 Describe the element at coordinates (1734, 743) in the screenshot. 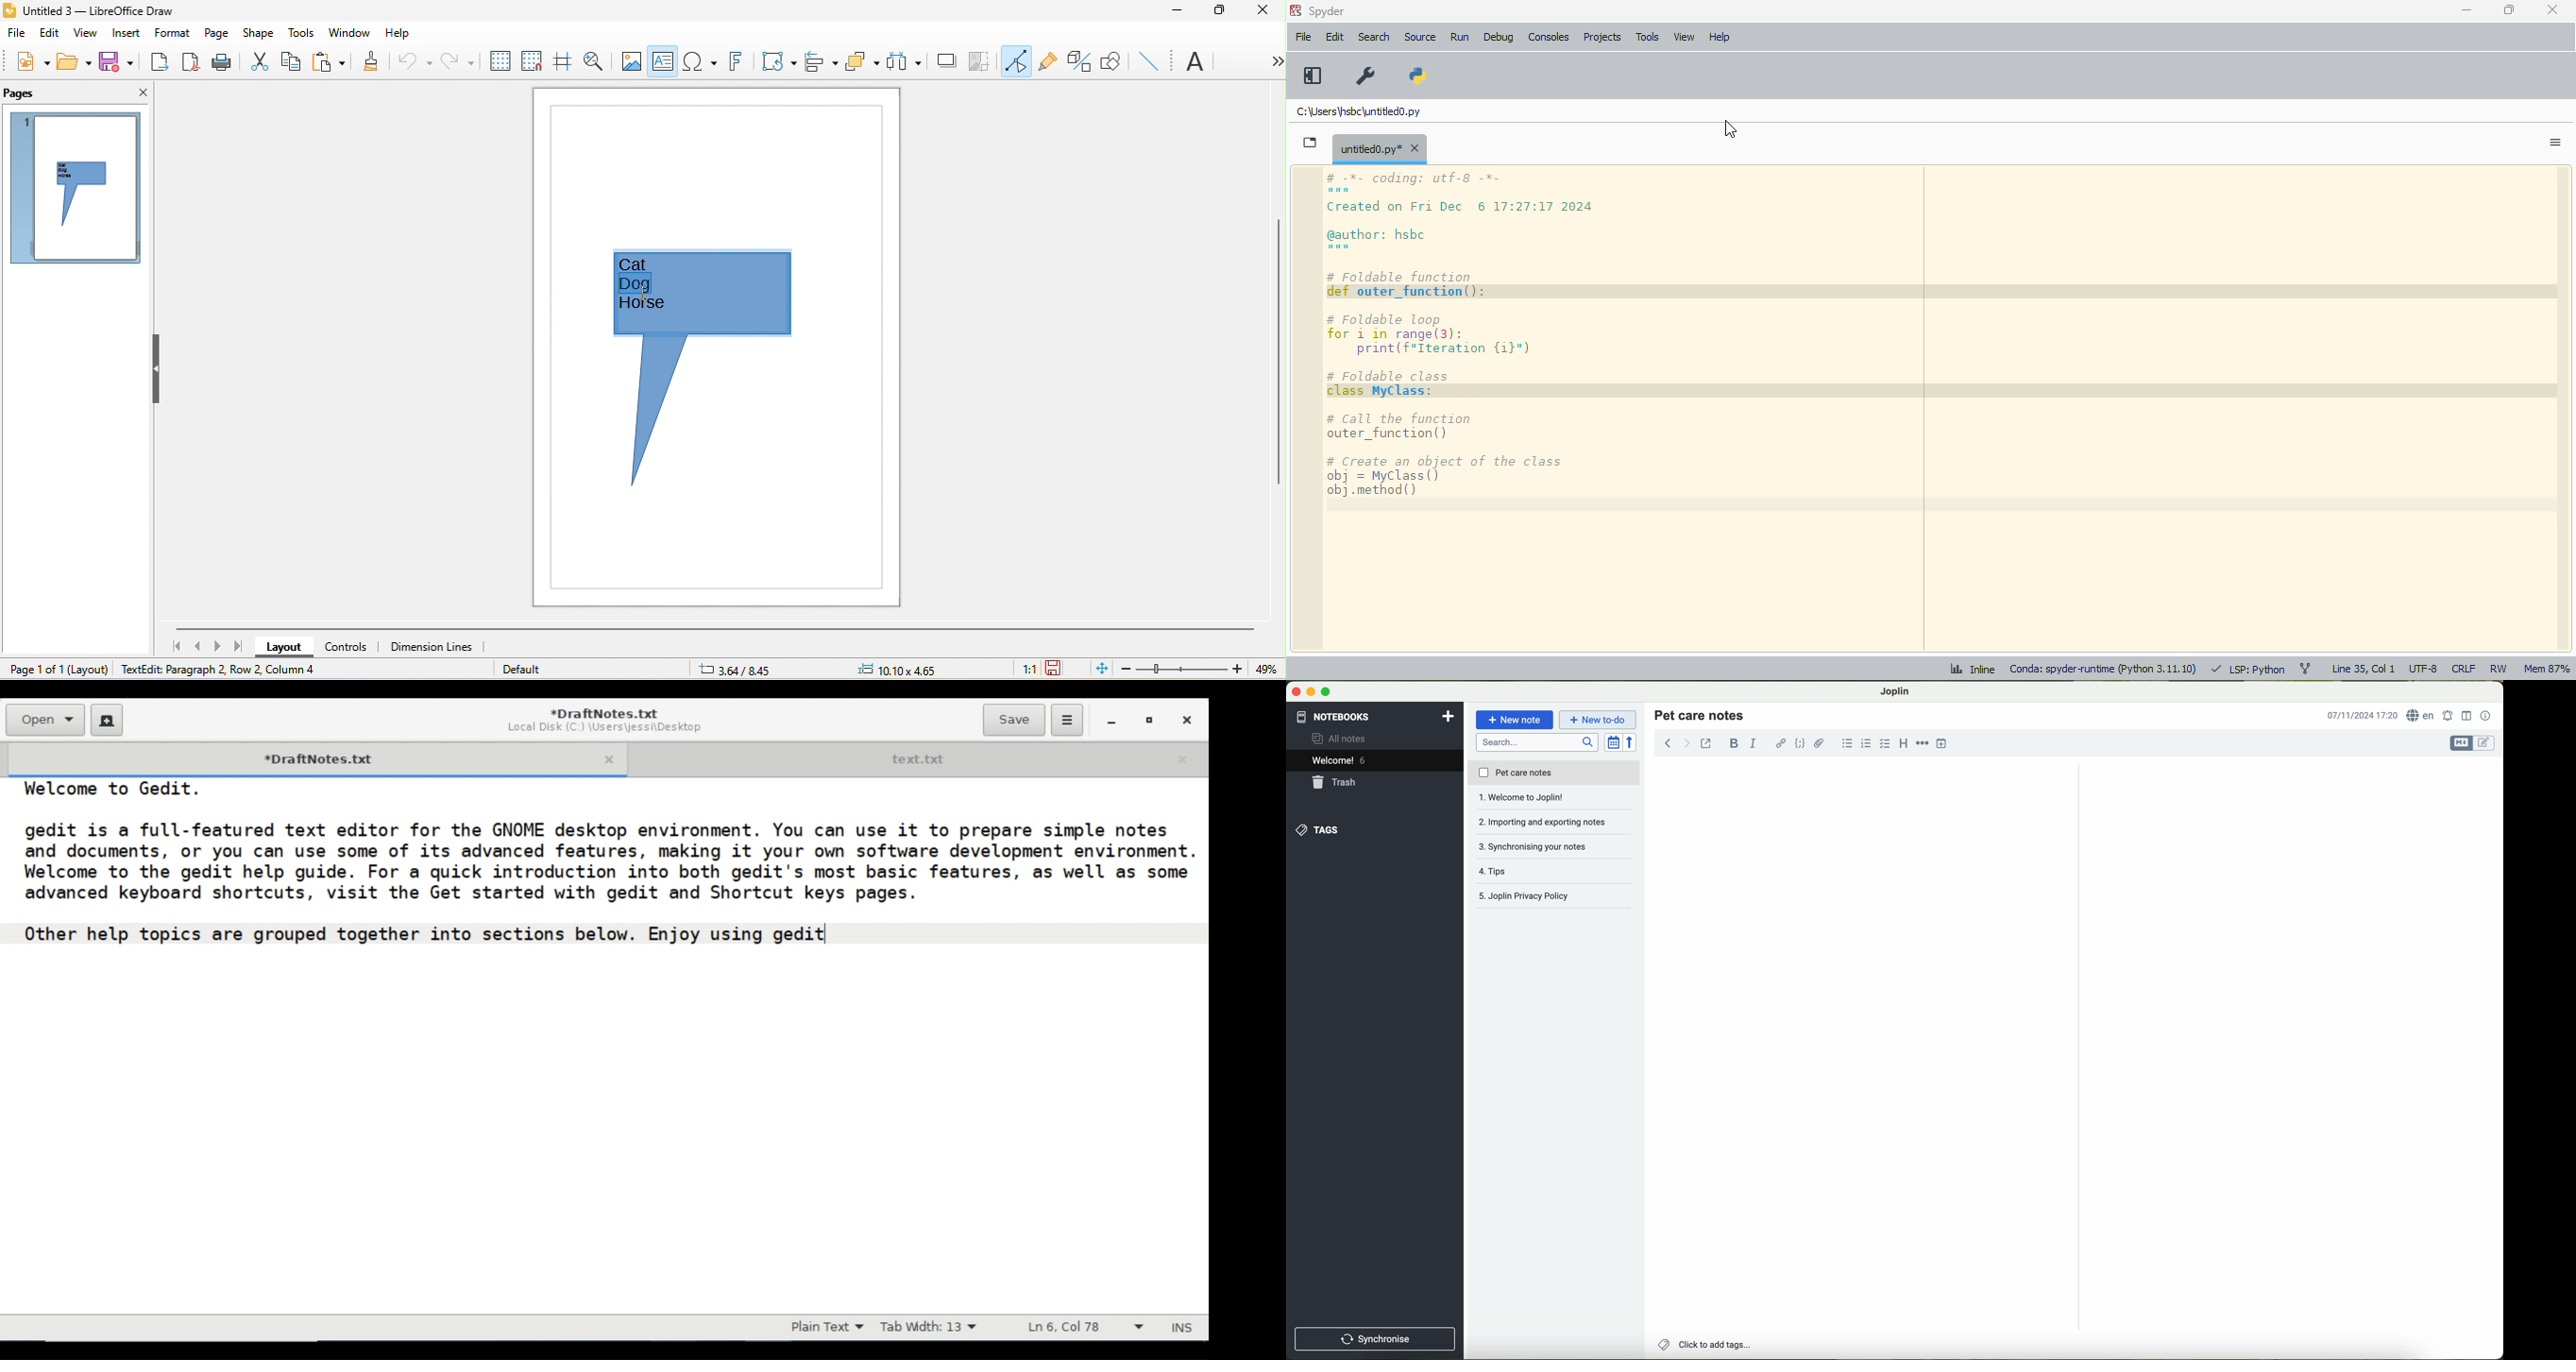

I see `bold` at that location.